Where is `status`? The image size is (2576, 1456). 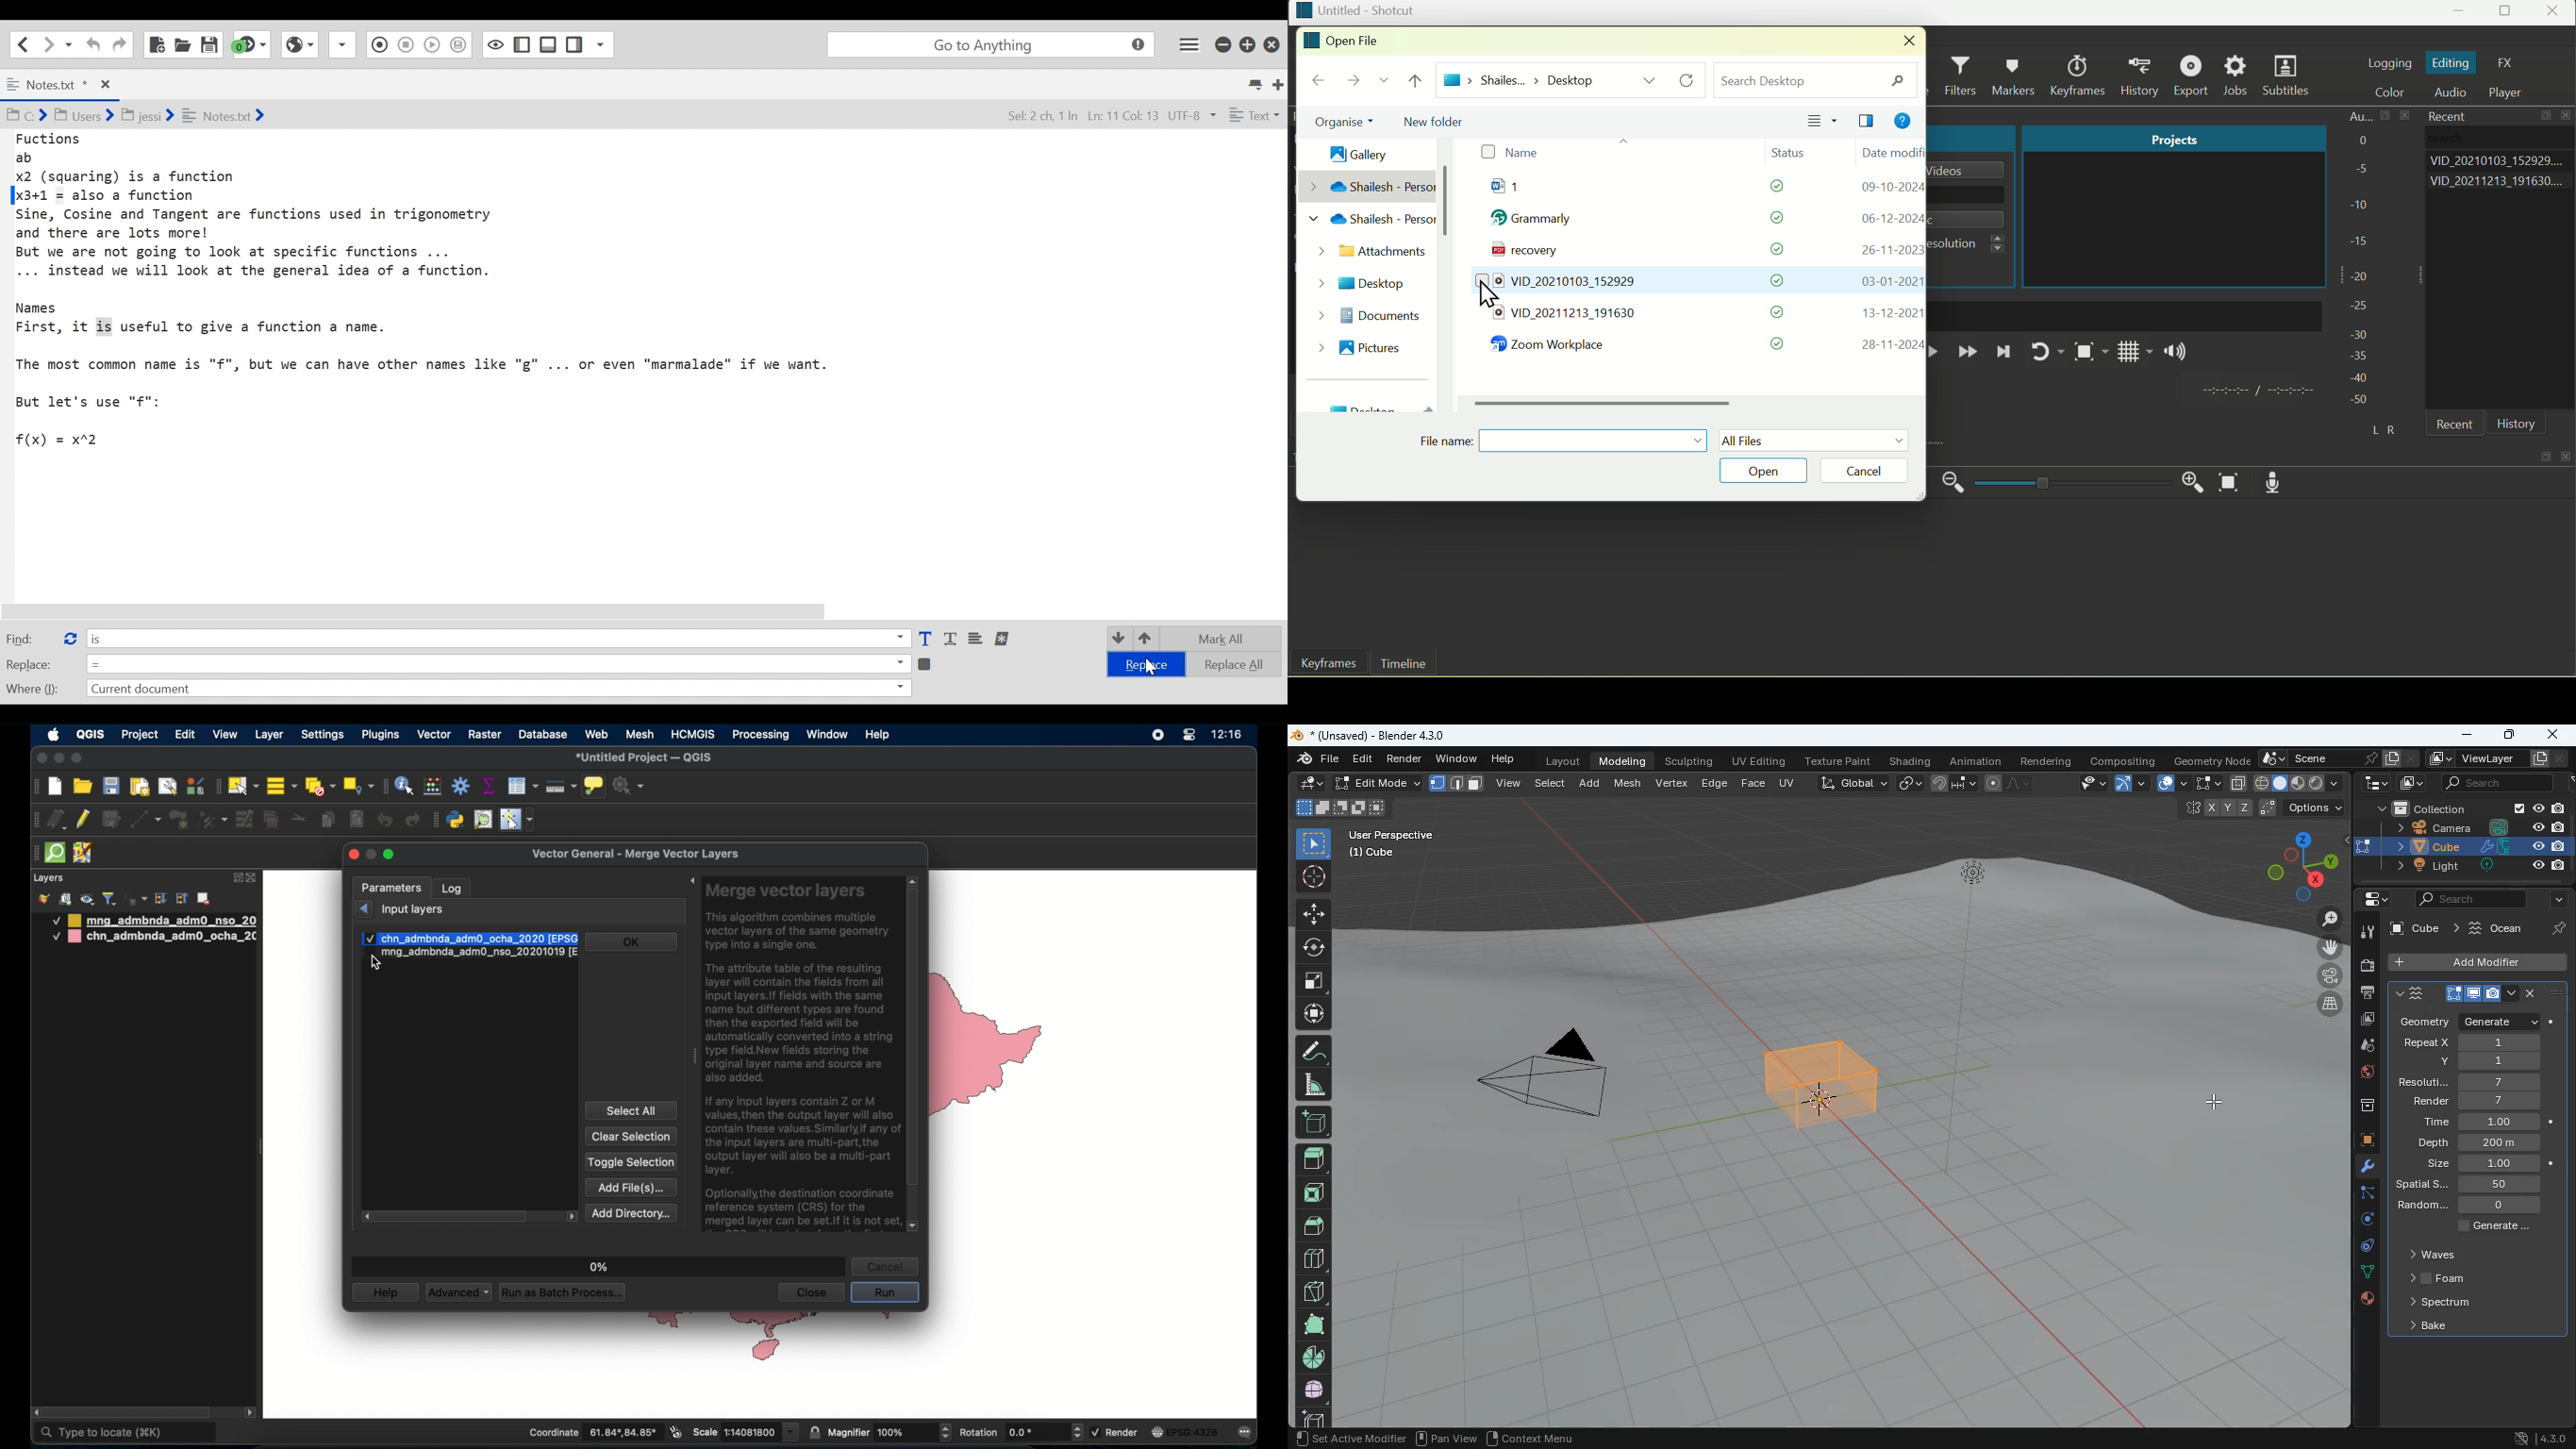
status is located at coordinates (1779, 344).